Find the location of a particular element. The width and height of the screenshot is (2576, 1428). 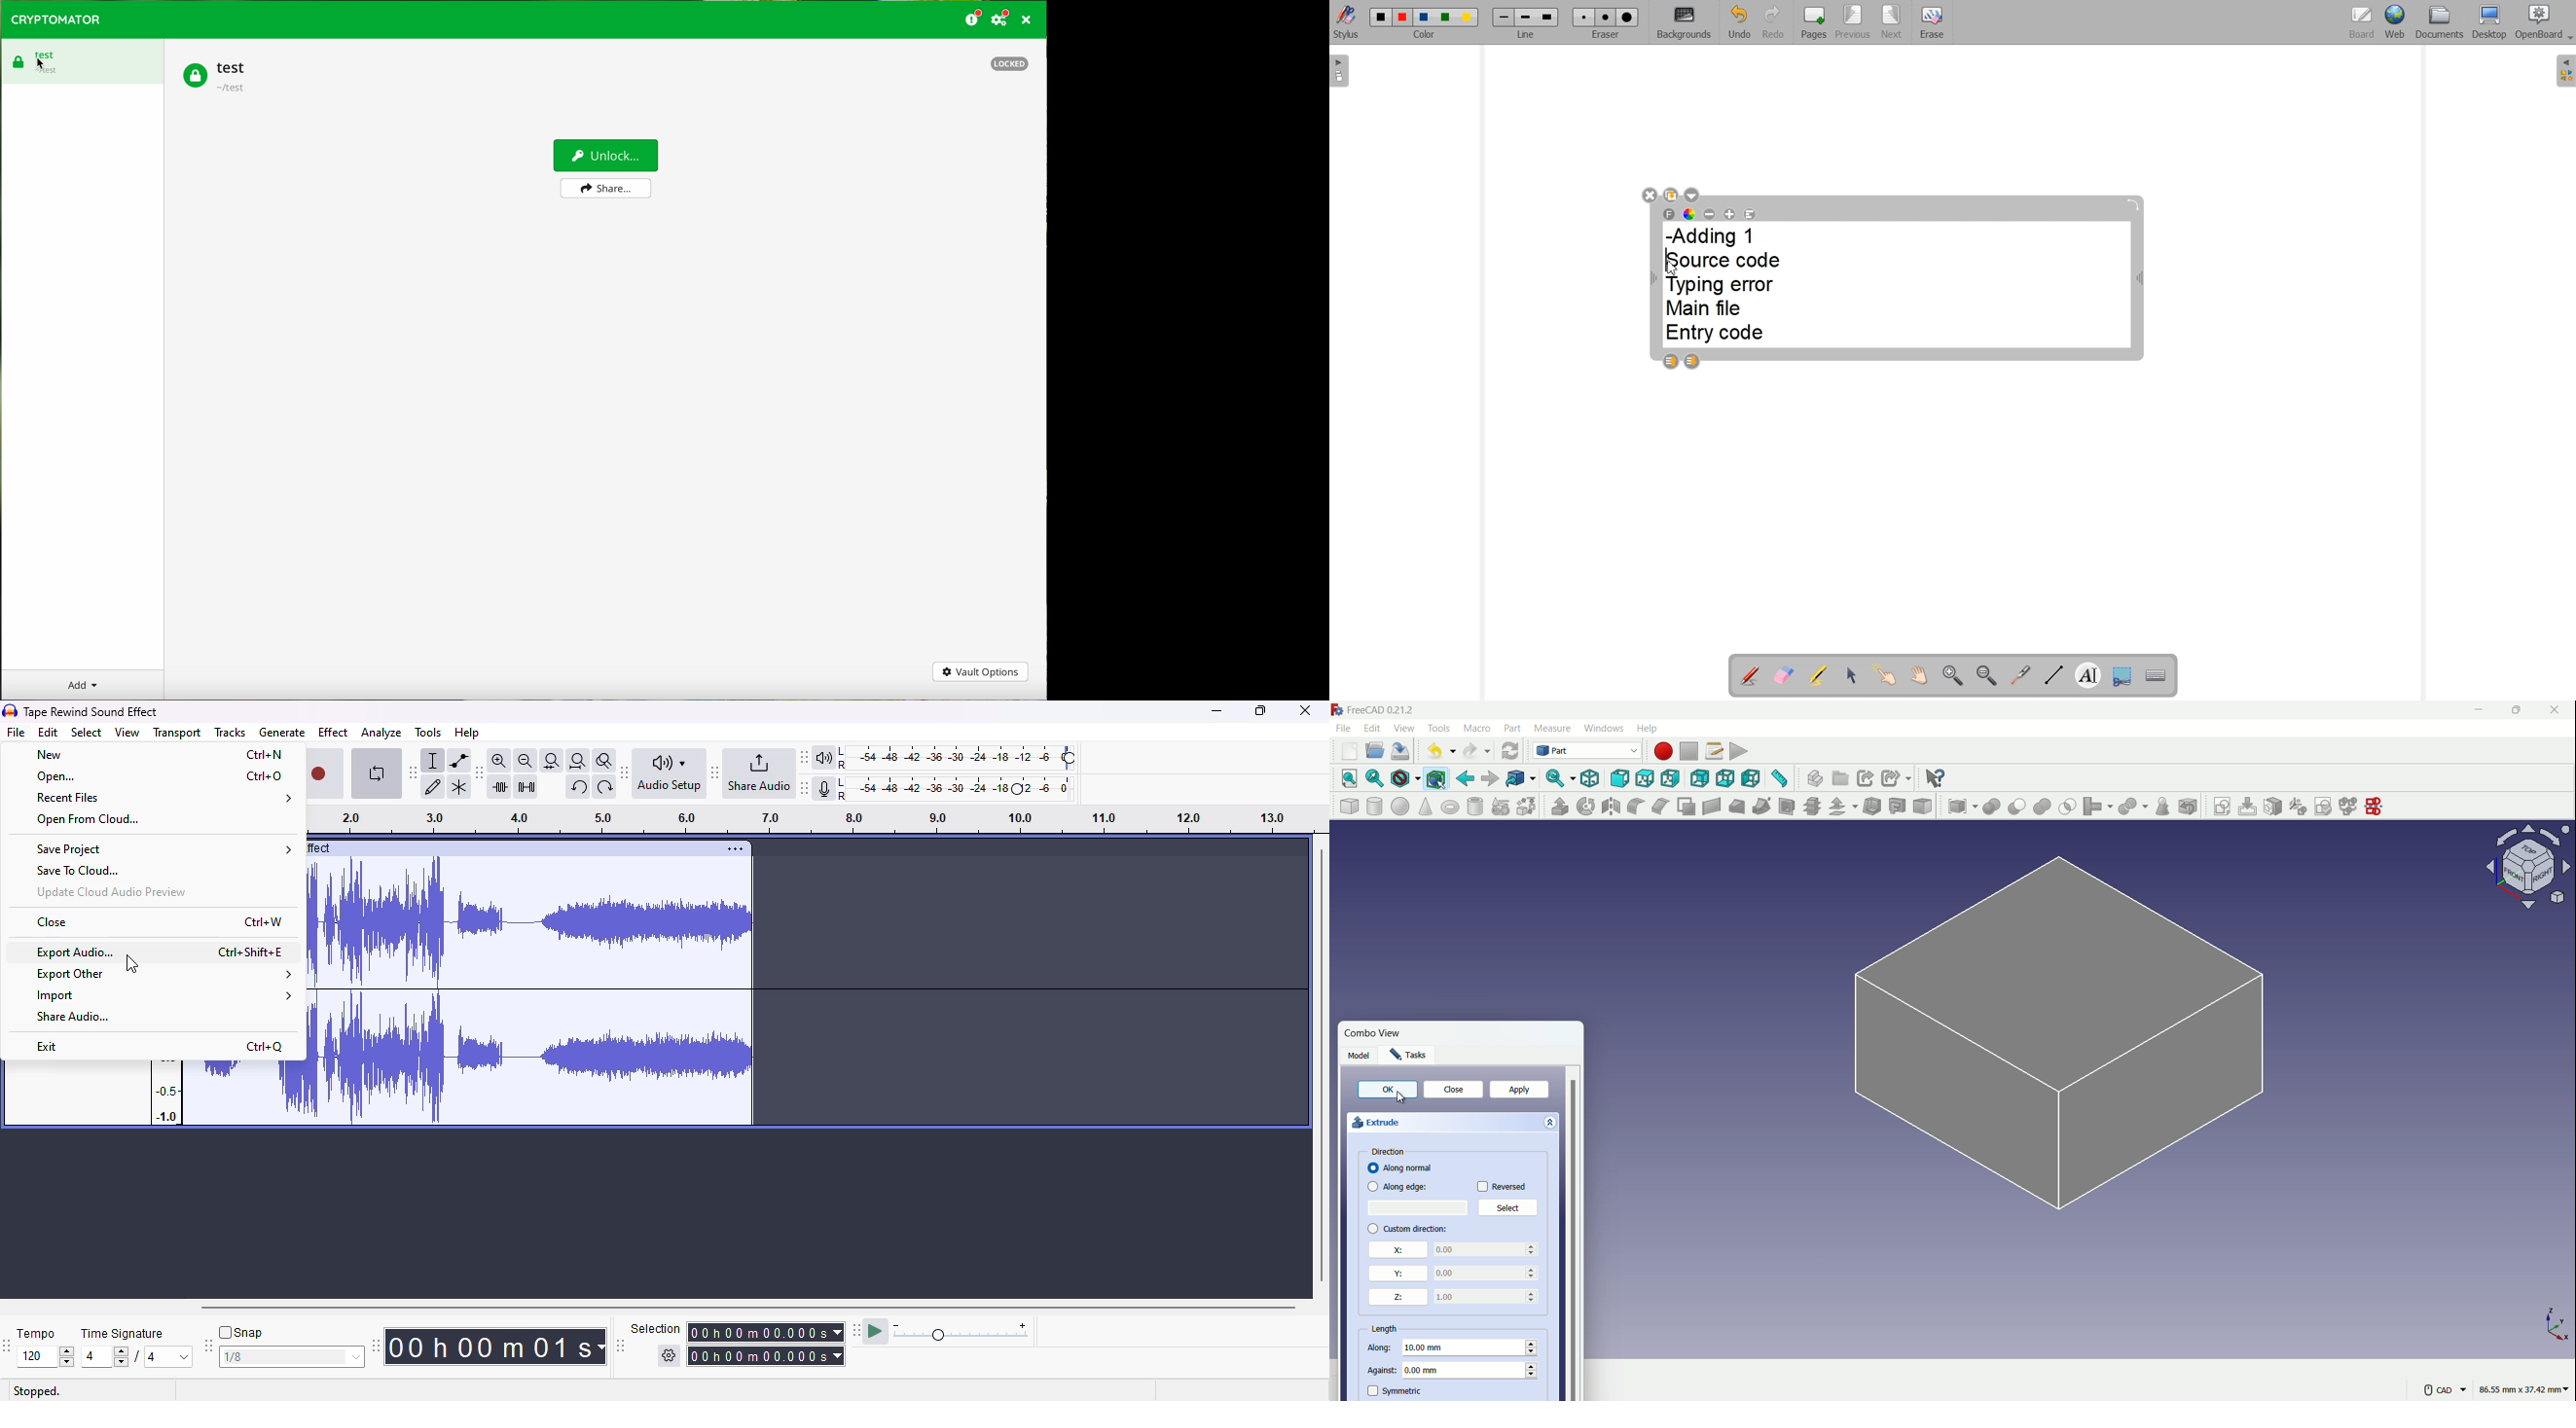

checkbox is located at coordinates (1371, 1186).